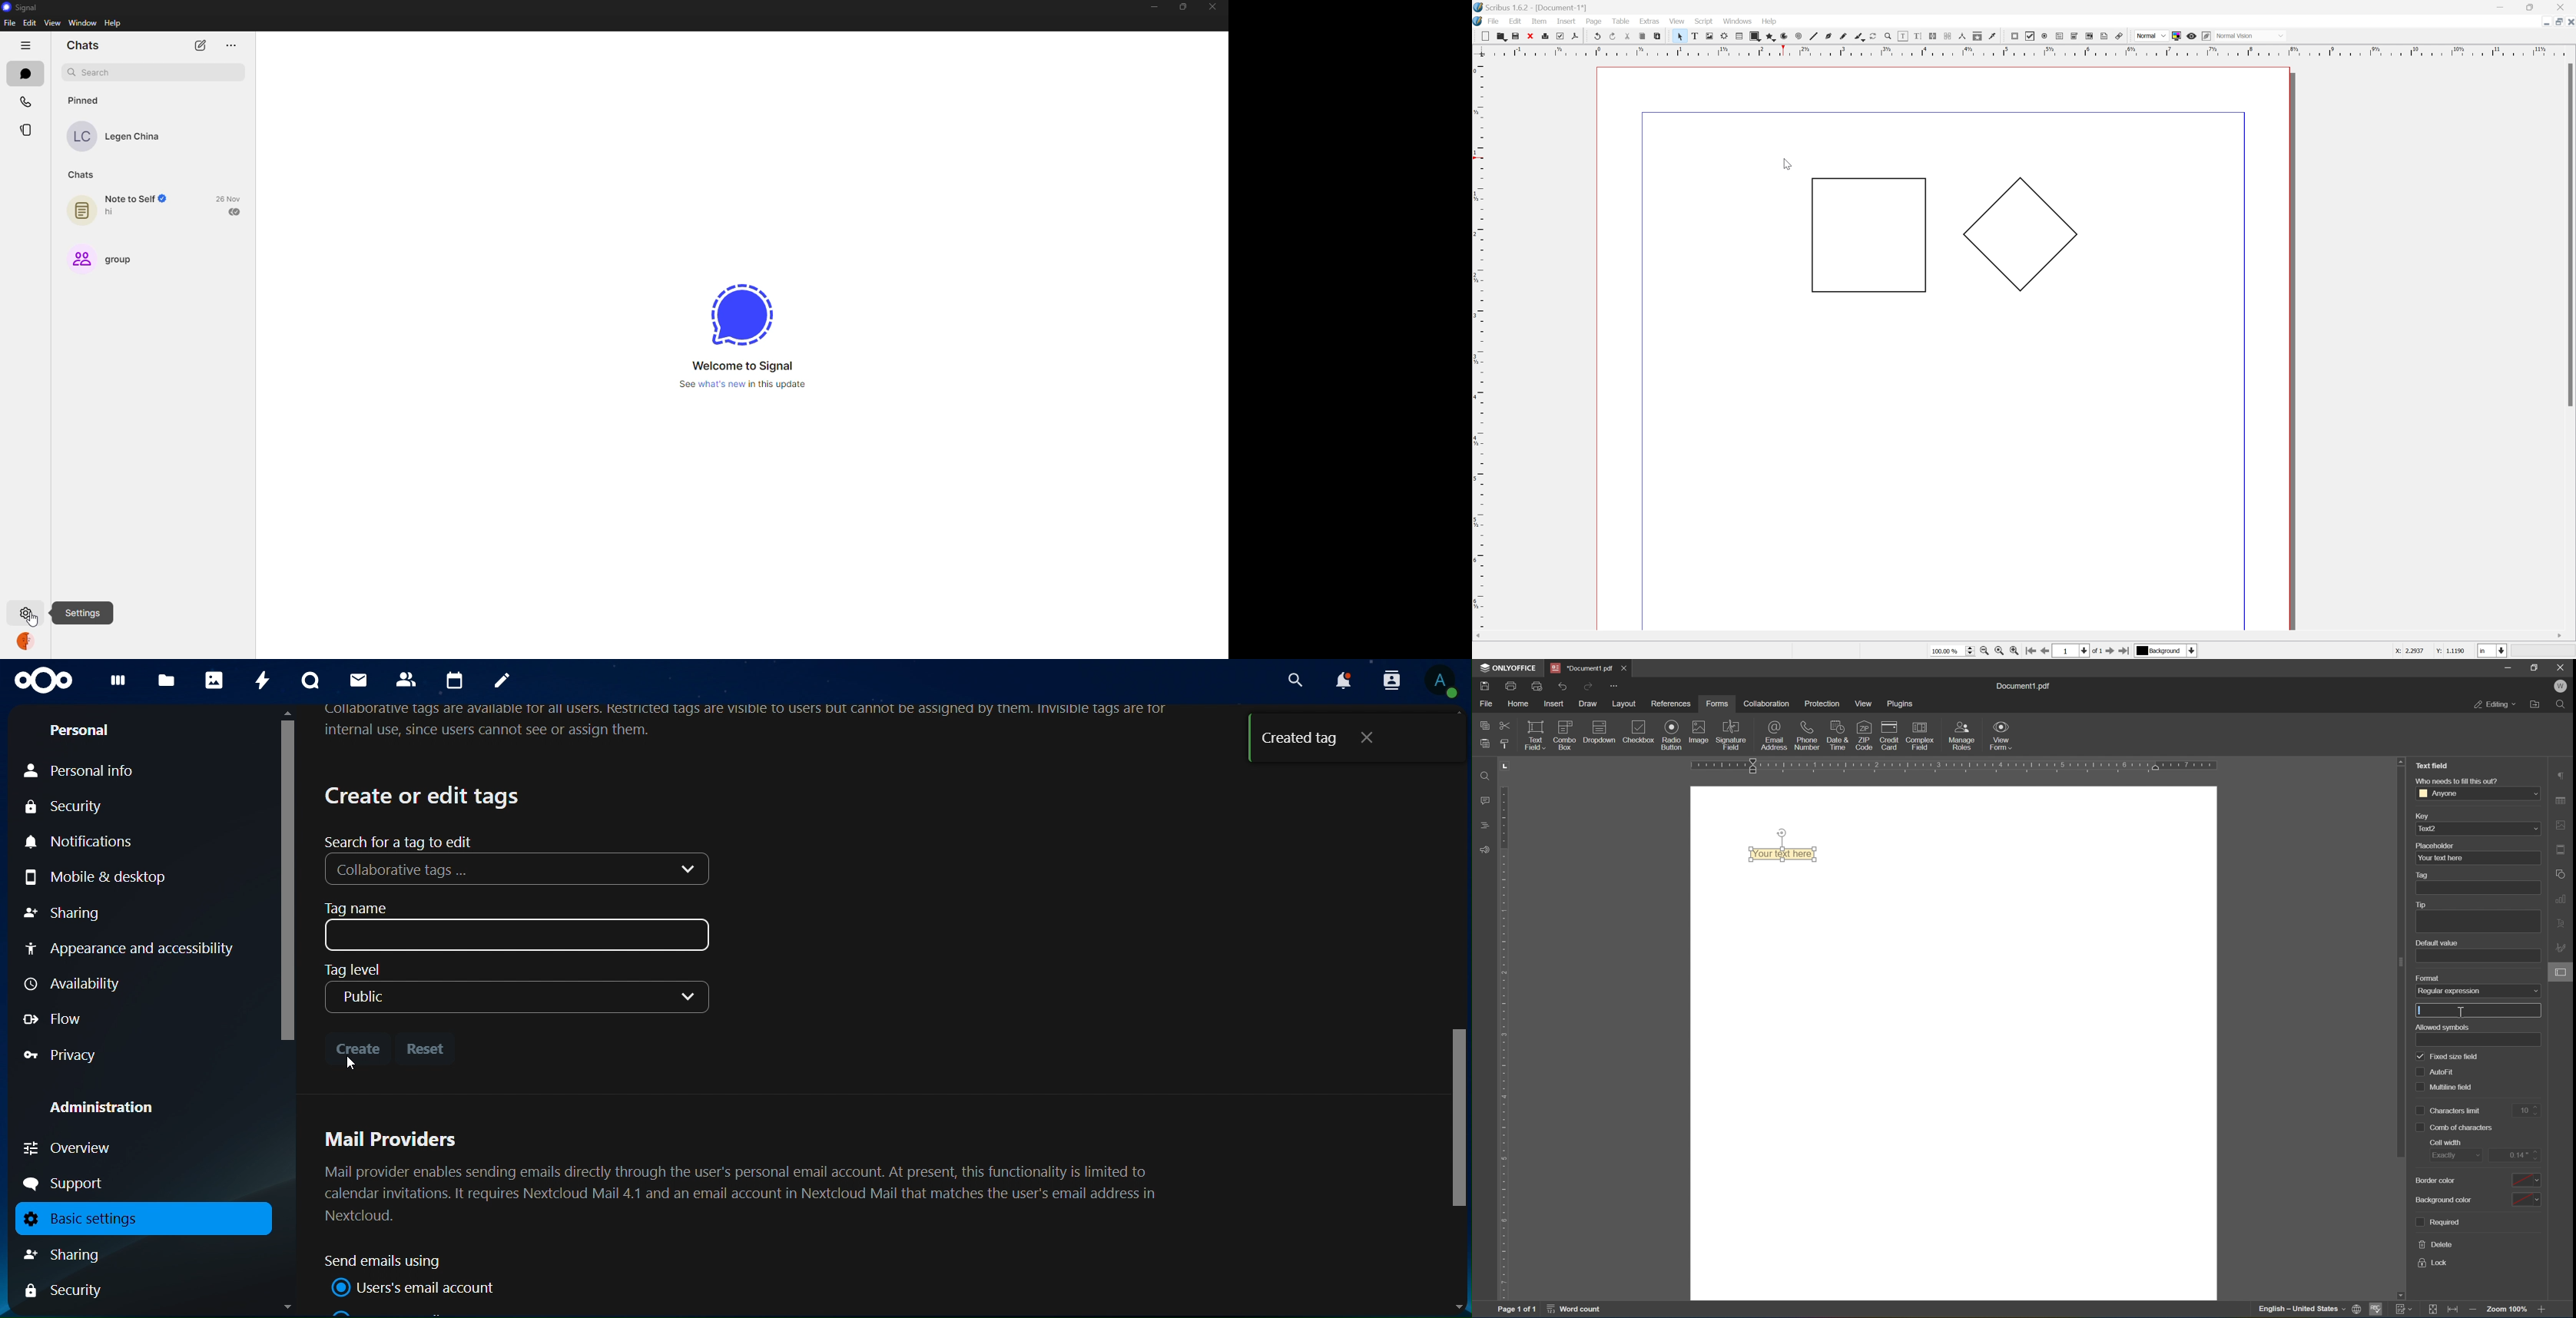 The width and height of the screenshot is (2576, 1344). Describe the element at coordinates (521, 926) in the screenshot. I see `tag name` at that location.